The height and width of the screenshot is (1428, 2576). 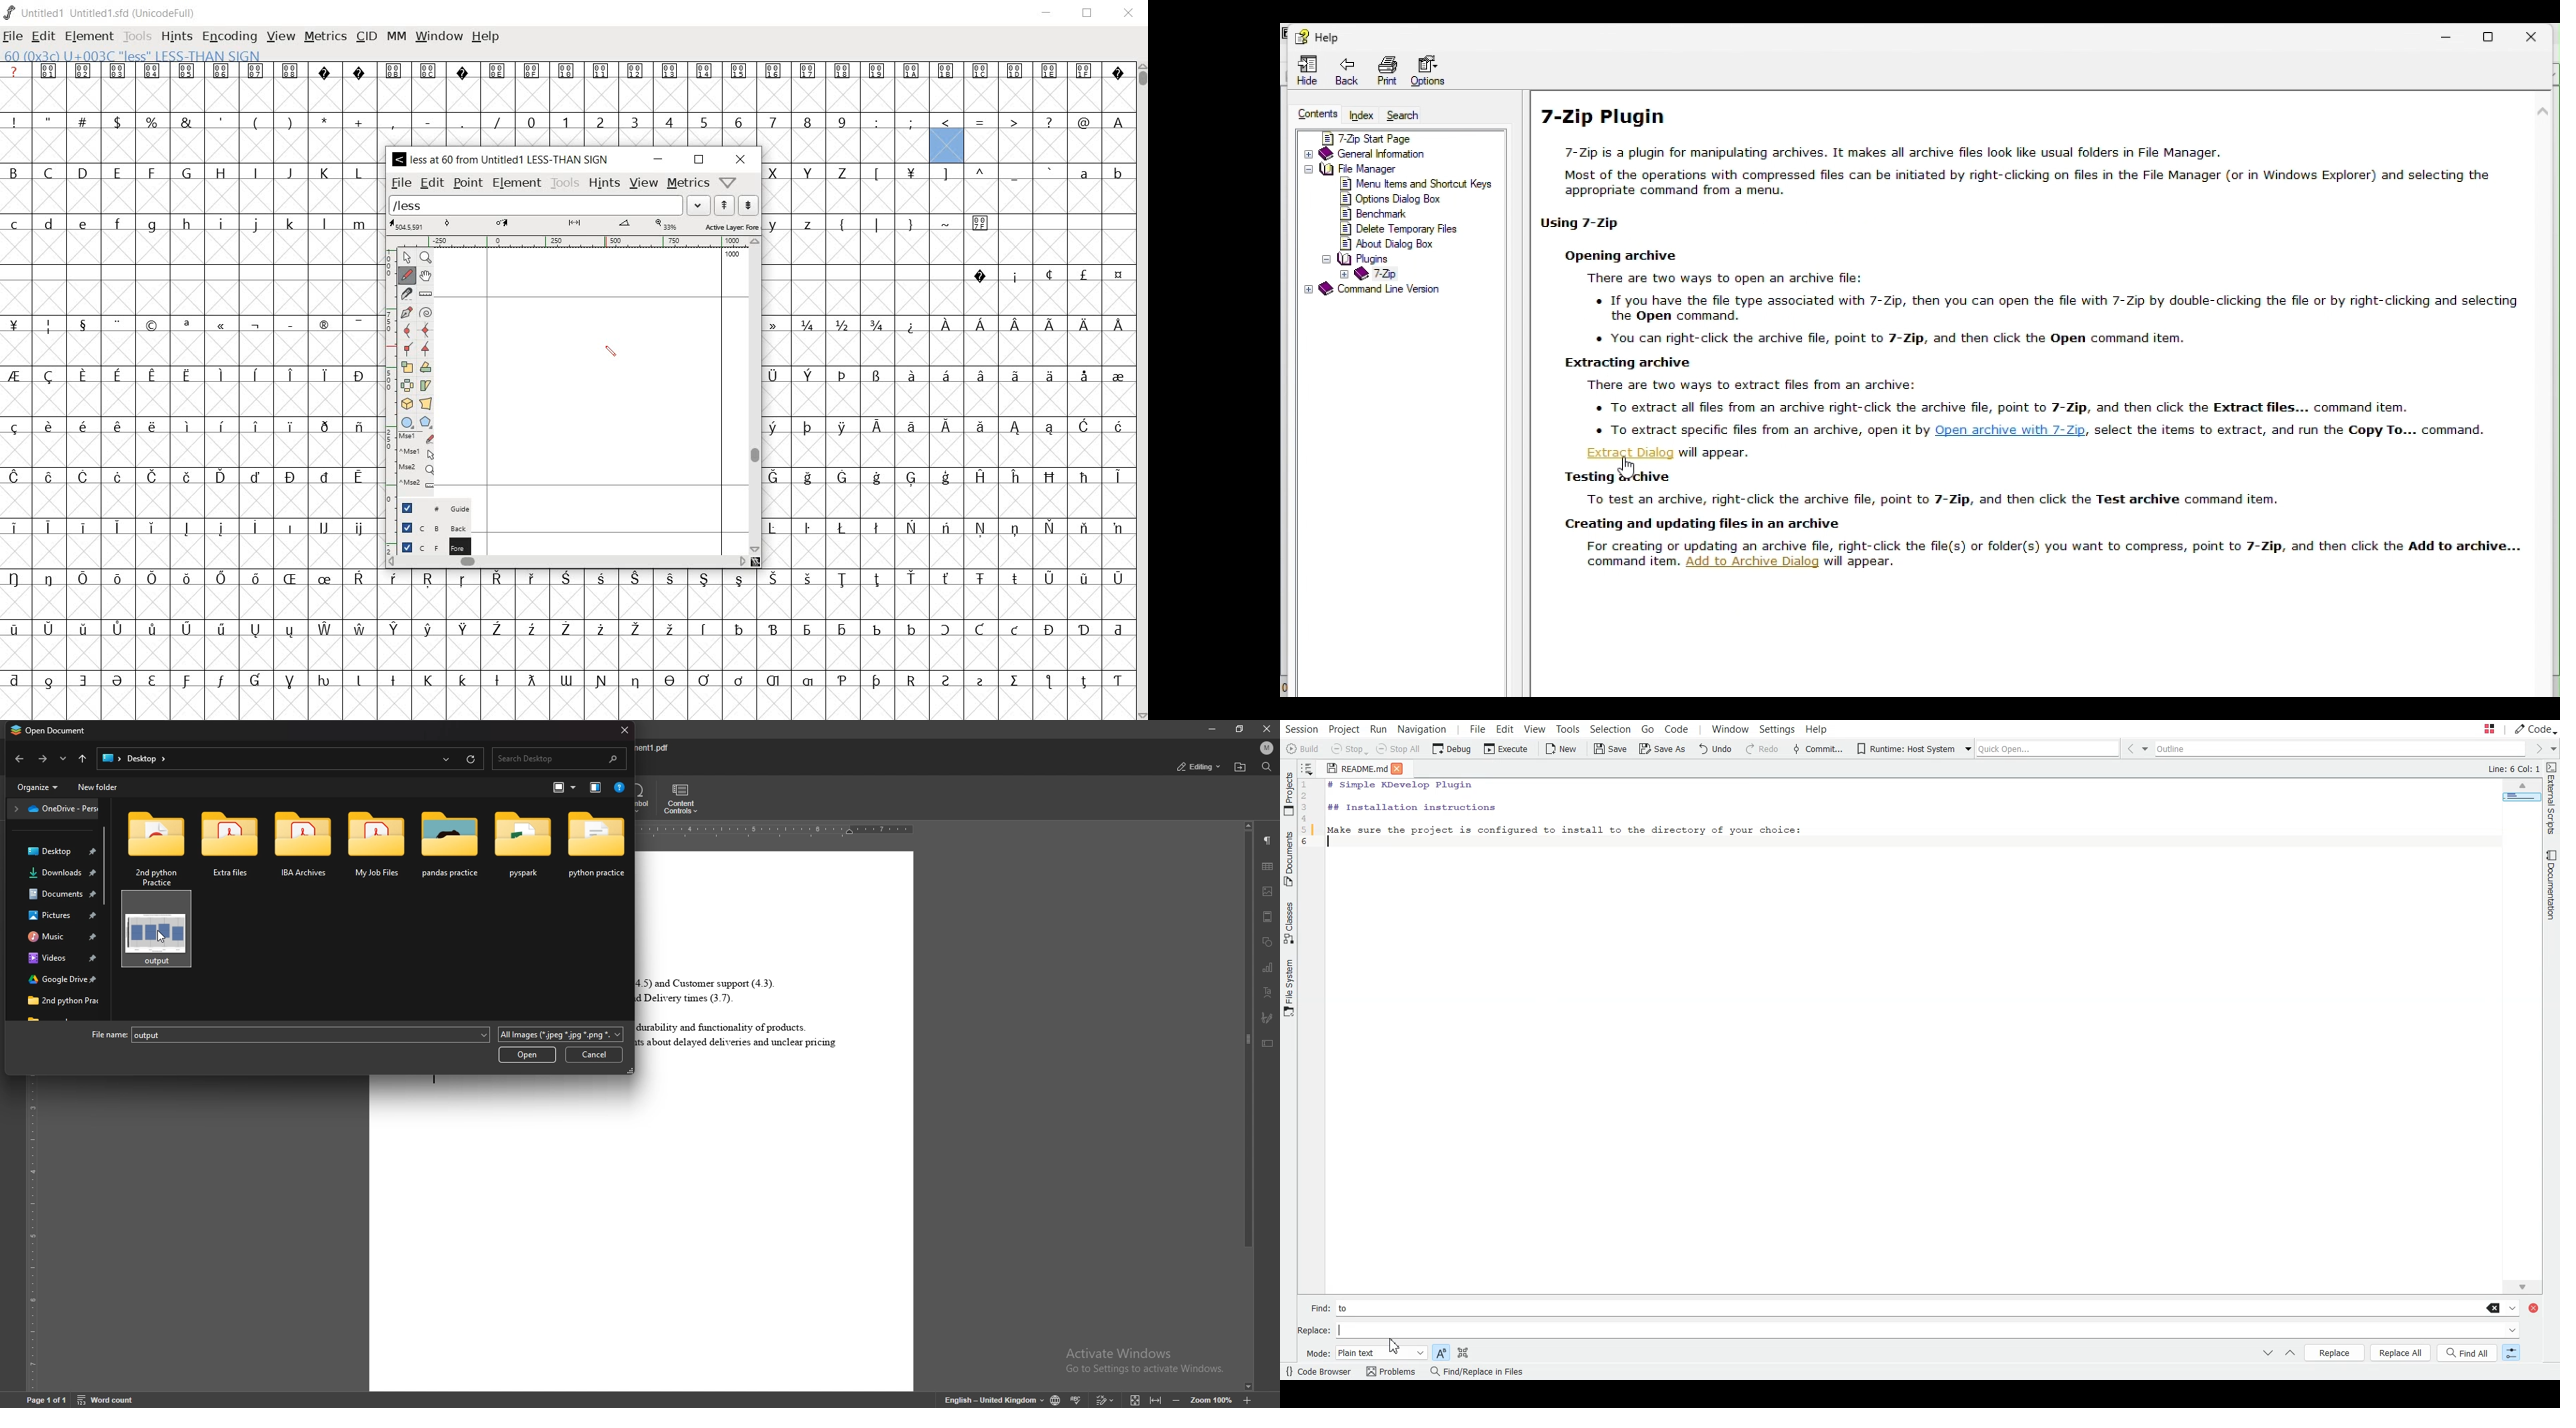 I want to click on minimize, so click(x=658, y=160).